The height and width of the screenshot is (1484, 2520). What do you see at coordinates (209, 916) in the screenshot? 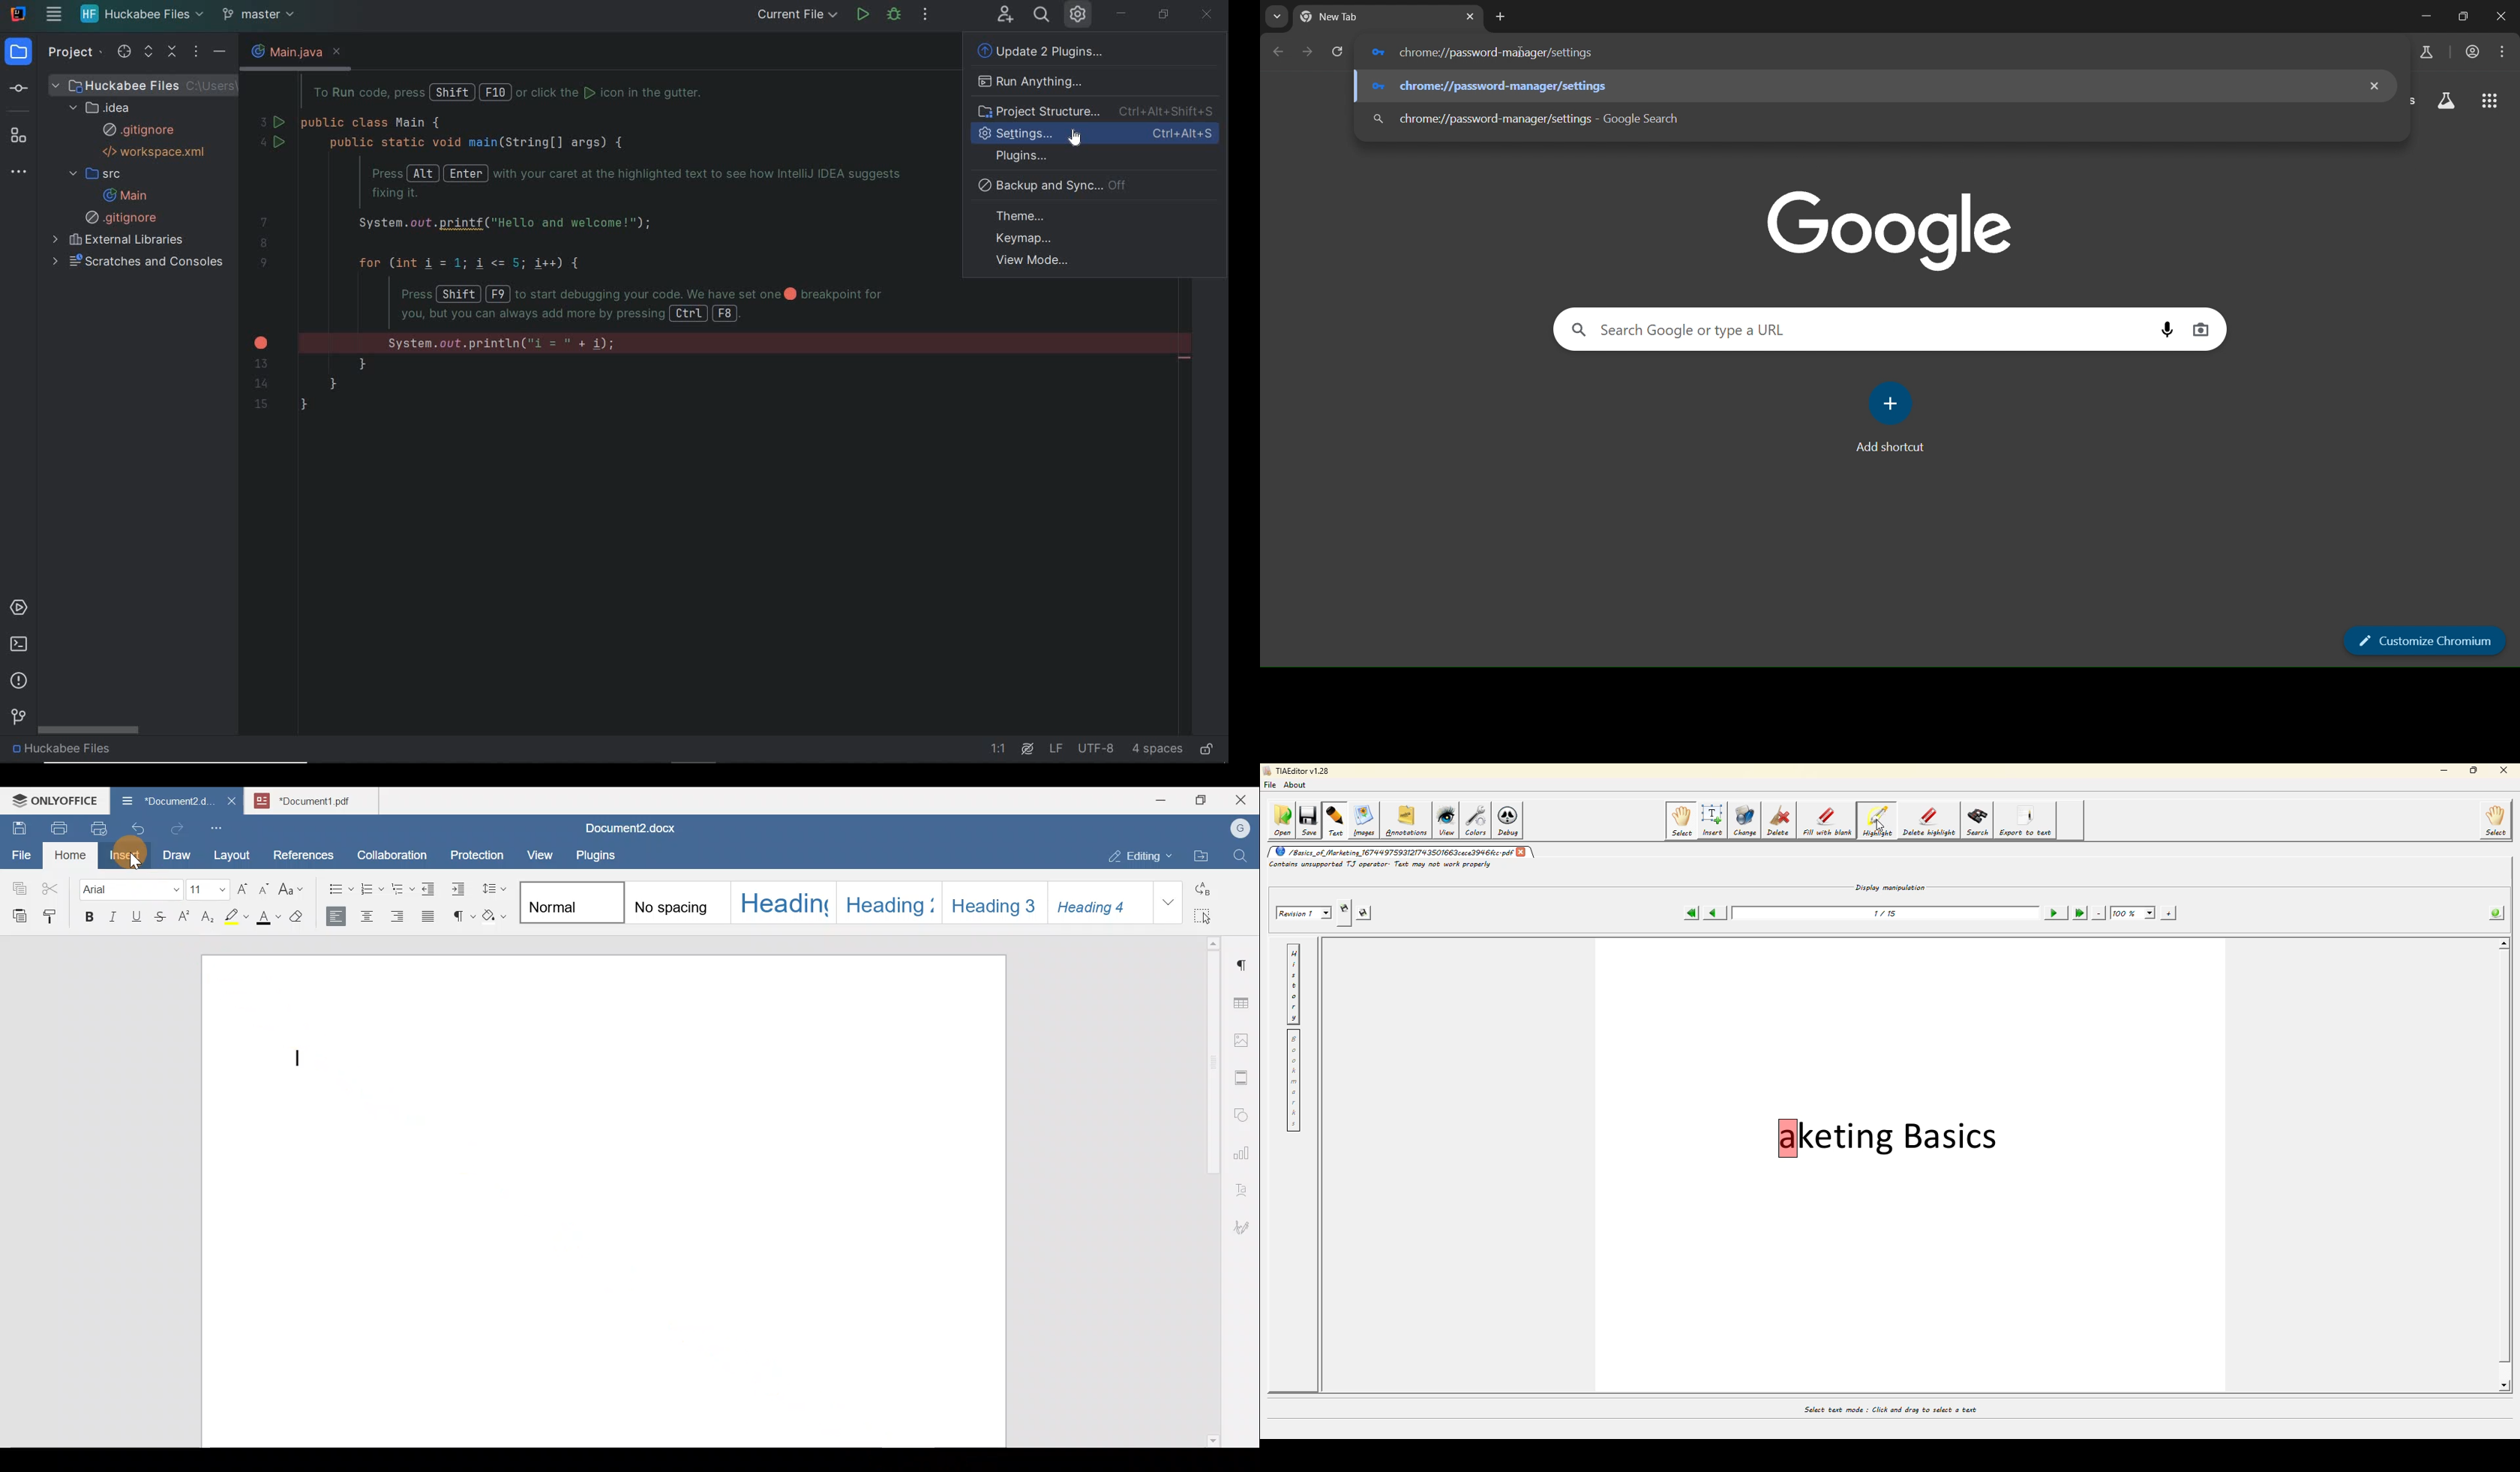
I see `Subscript` at bounding box center [209, 916].